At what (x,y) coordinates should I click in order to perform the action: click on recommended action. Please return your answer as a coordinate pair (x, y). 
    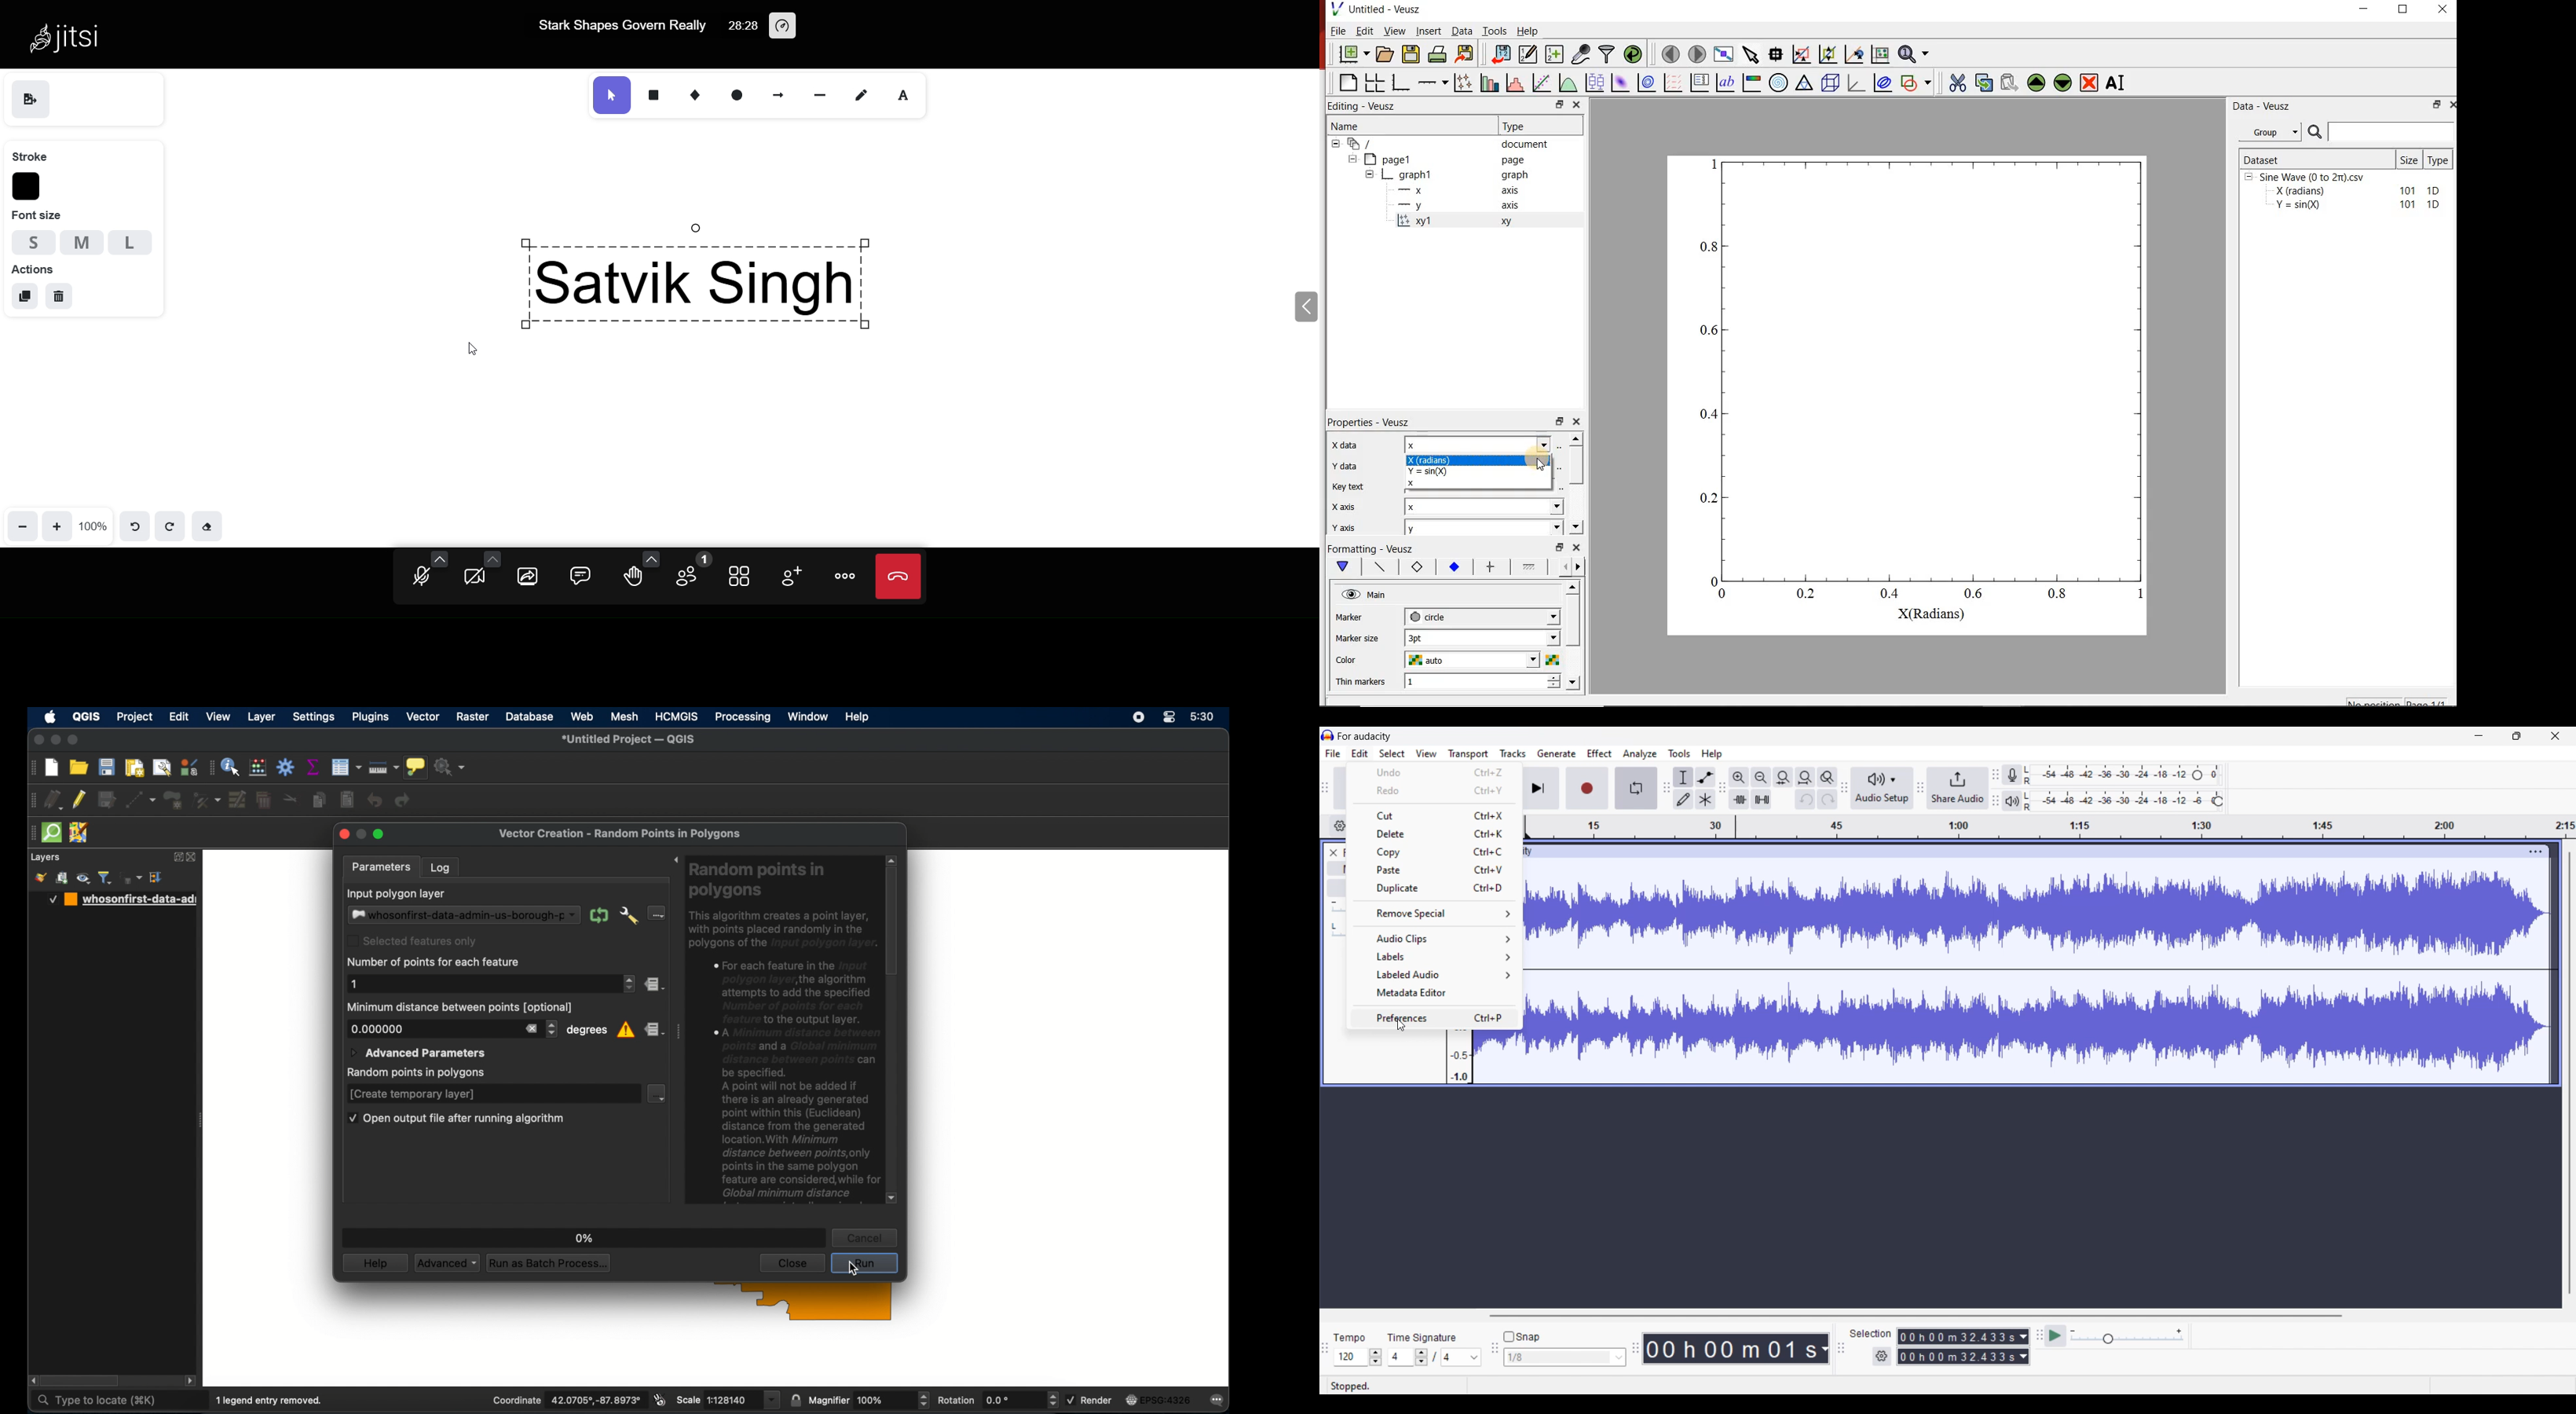
    Looking at the image, I should click on (626, 1030).